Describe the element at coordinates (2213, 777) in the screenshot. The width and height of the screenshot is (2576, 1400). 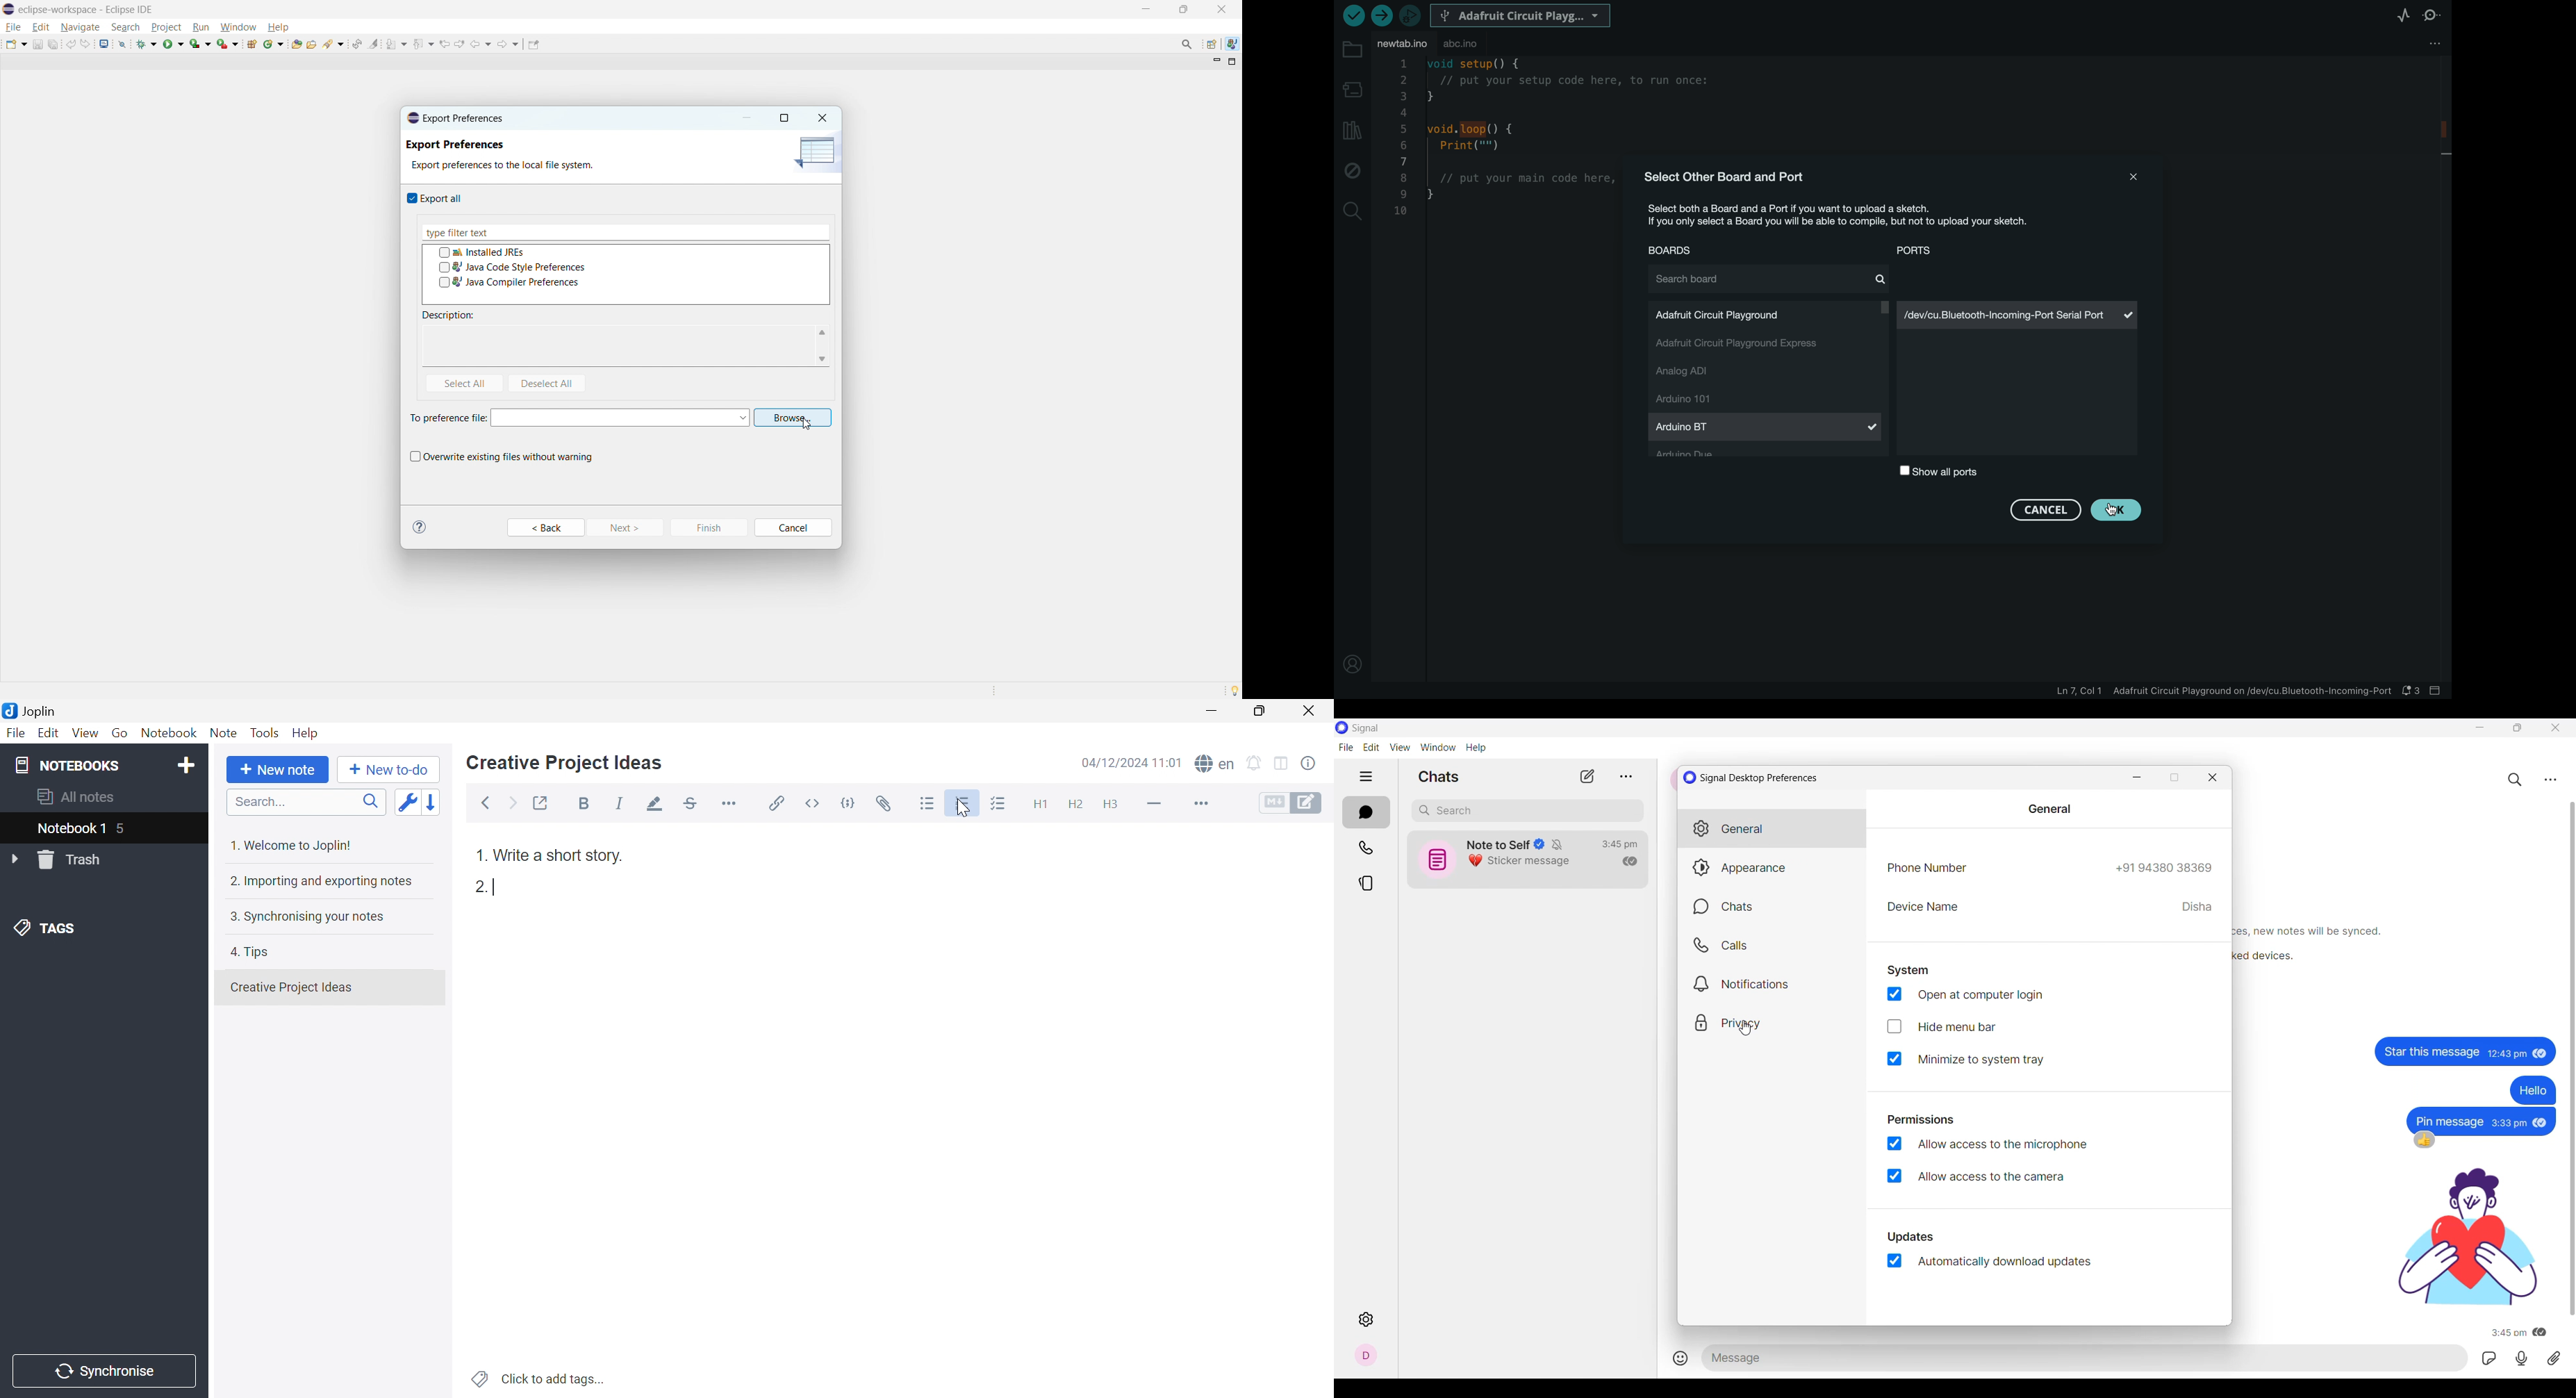
I see `Close window` at that location.